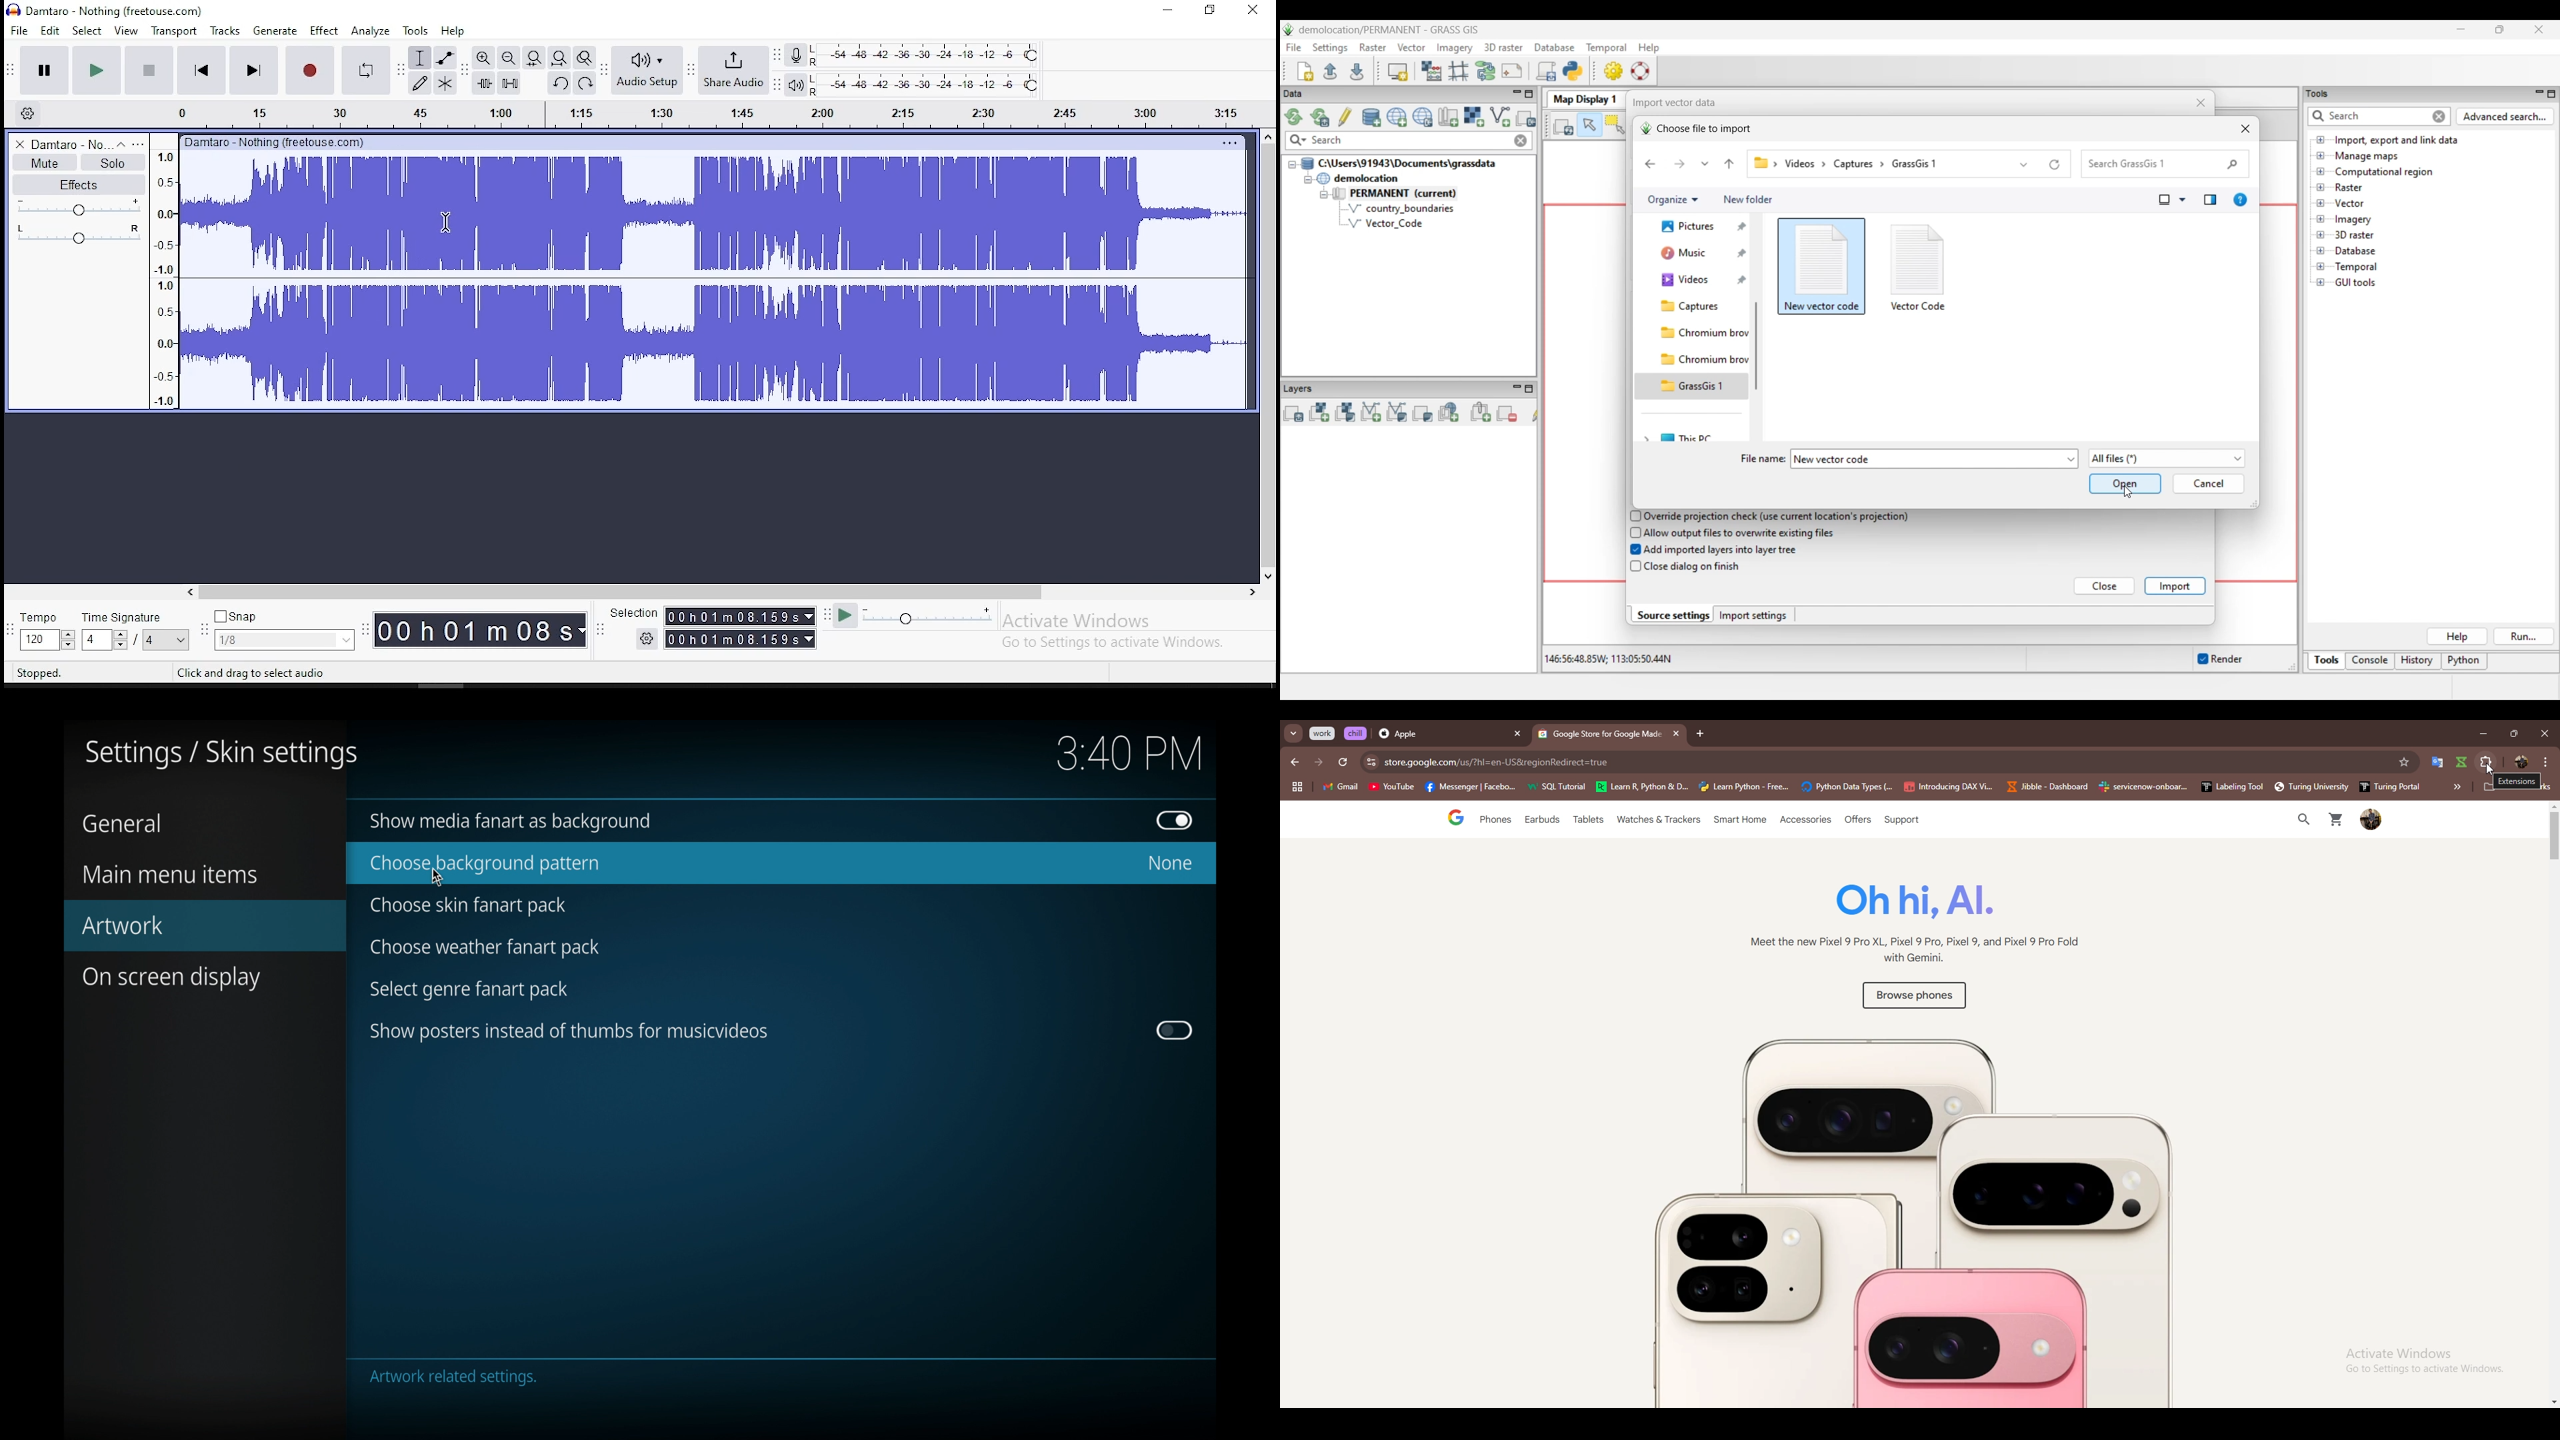 The image size is (2576, 1456). What do you see at coordinates (1600, 737) in the screenshot?
I see `@ Google Store for Google Mad` at bounding box center [1600, 737].